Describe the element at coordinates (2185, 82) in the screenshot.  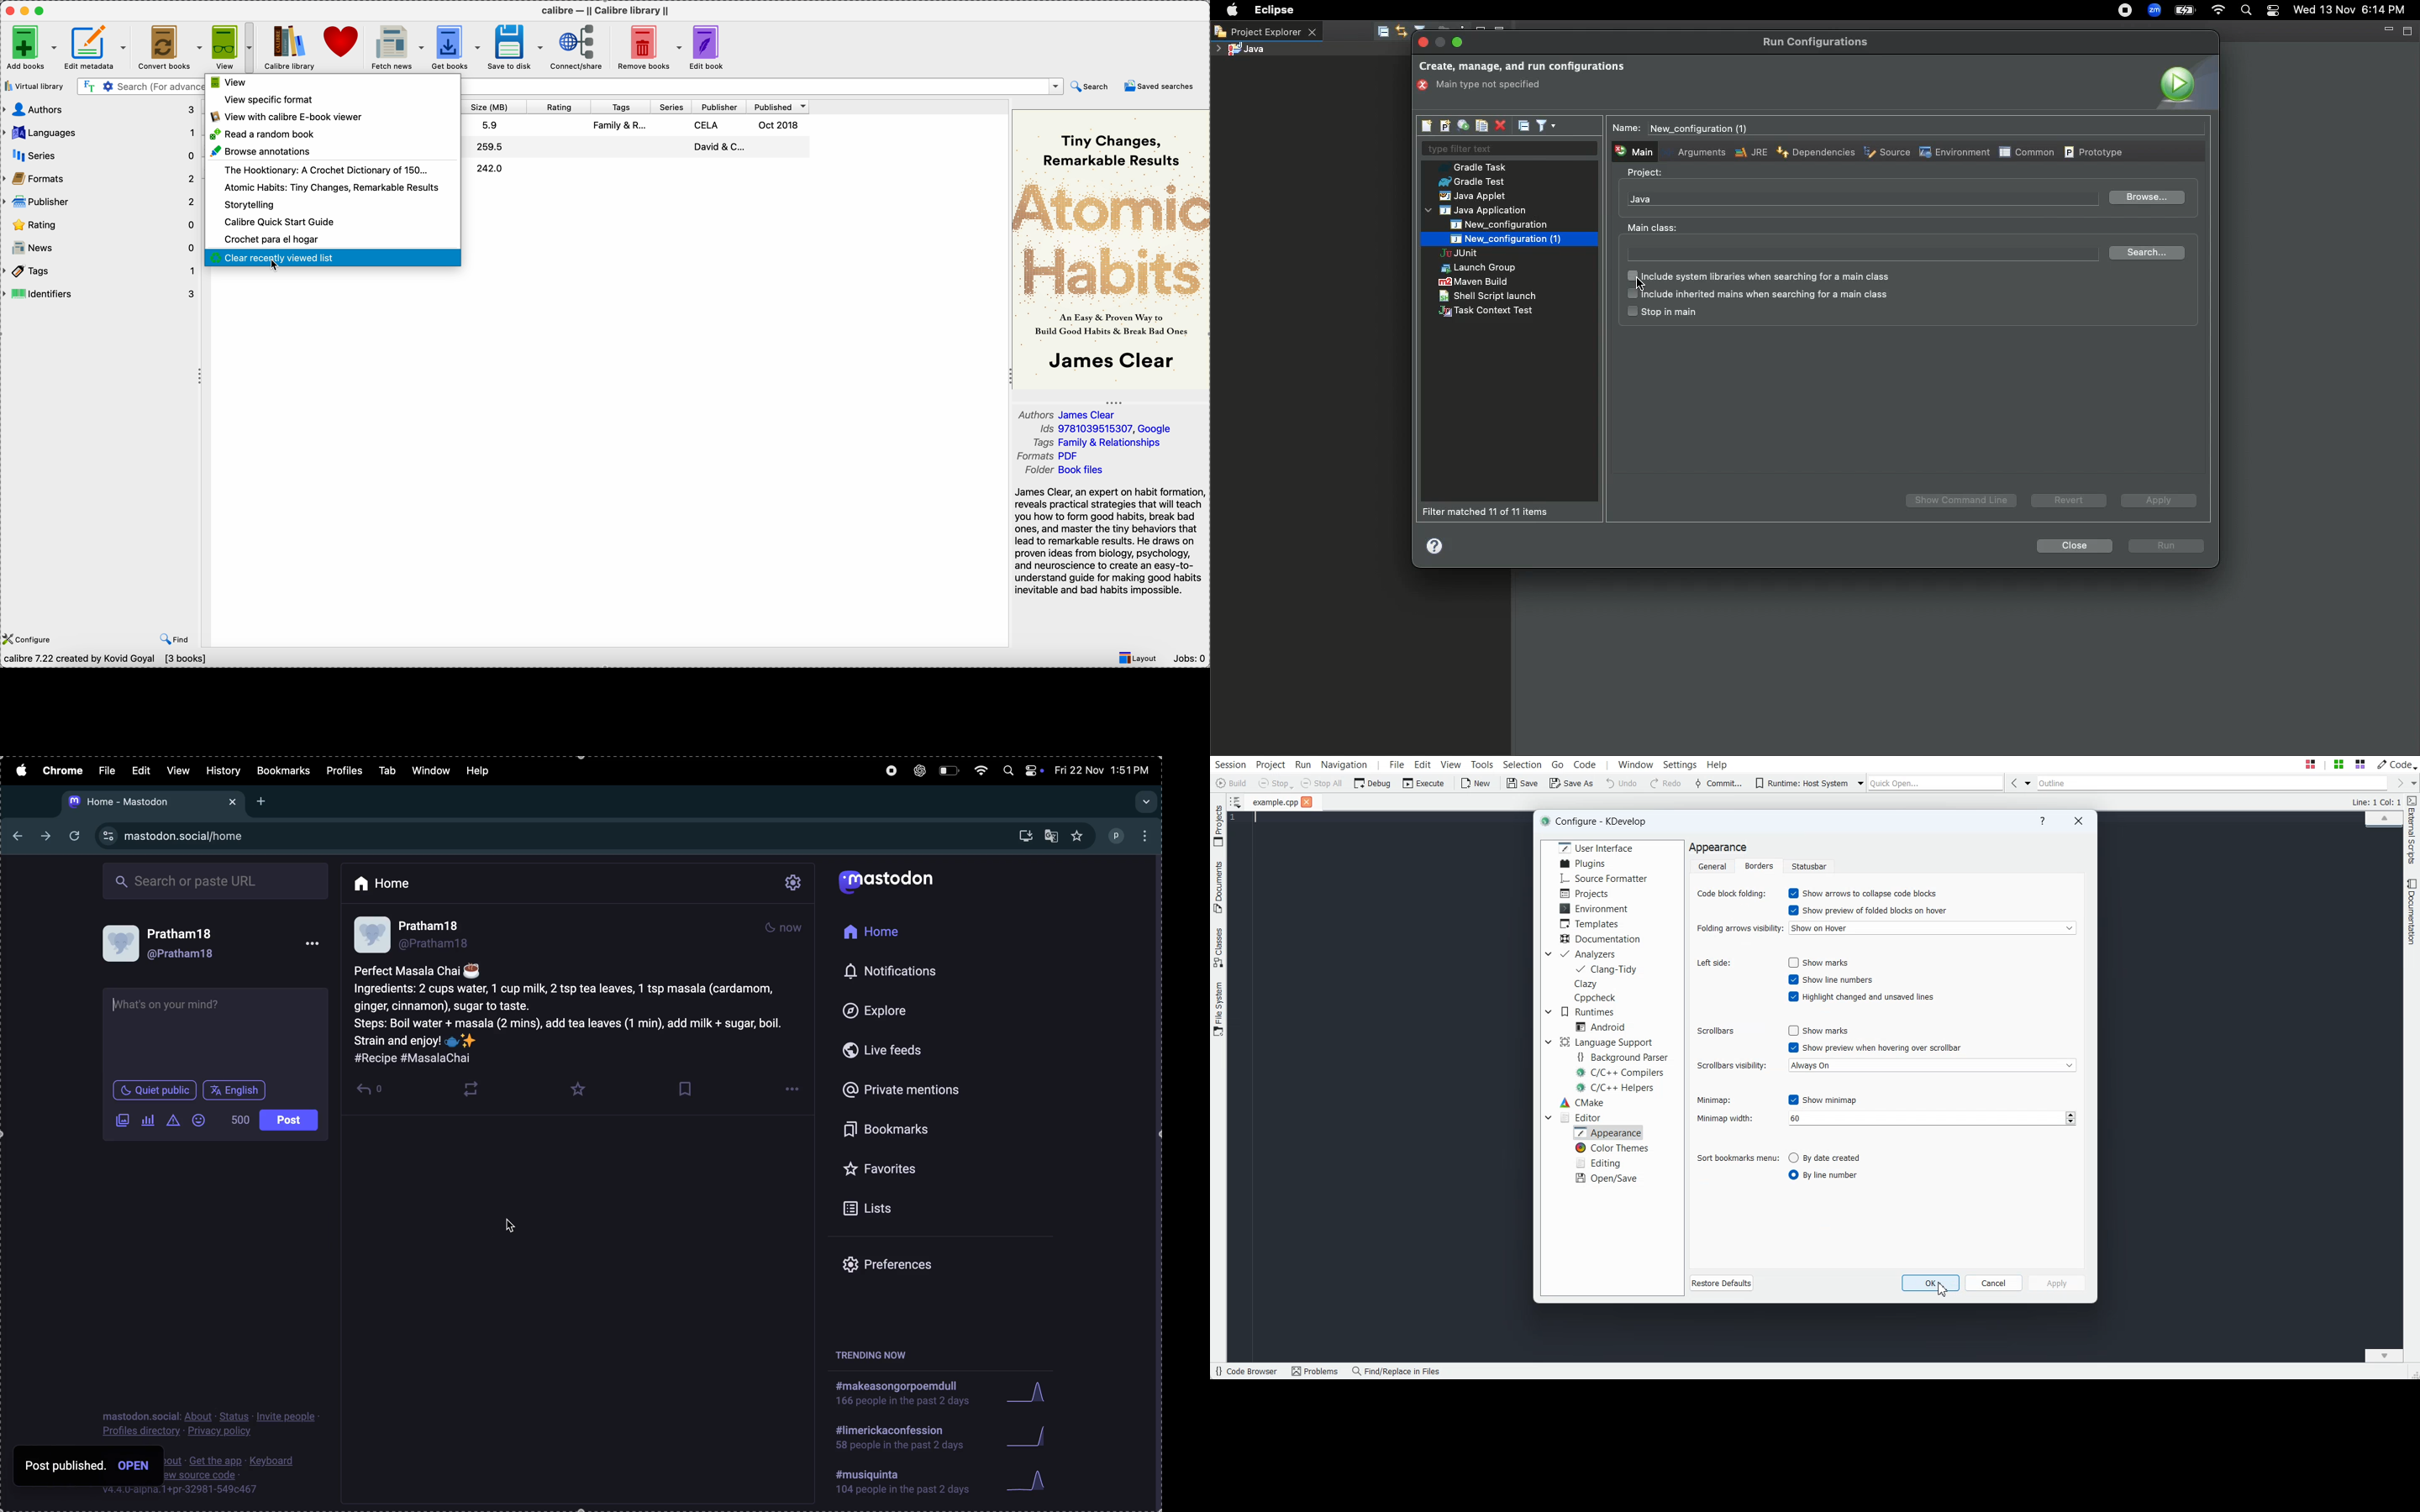
I see `Icon` at that location.